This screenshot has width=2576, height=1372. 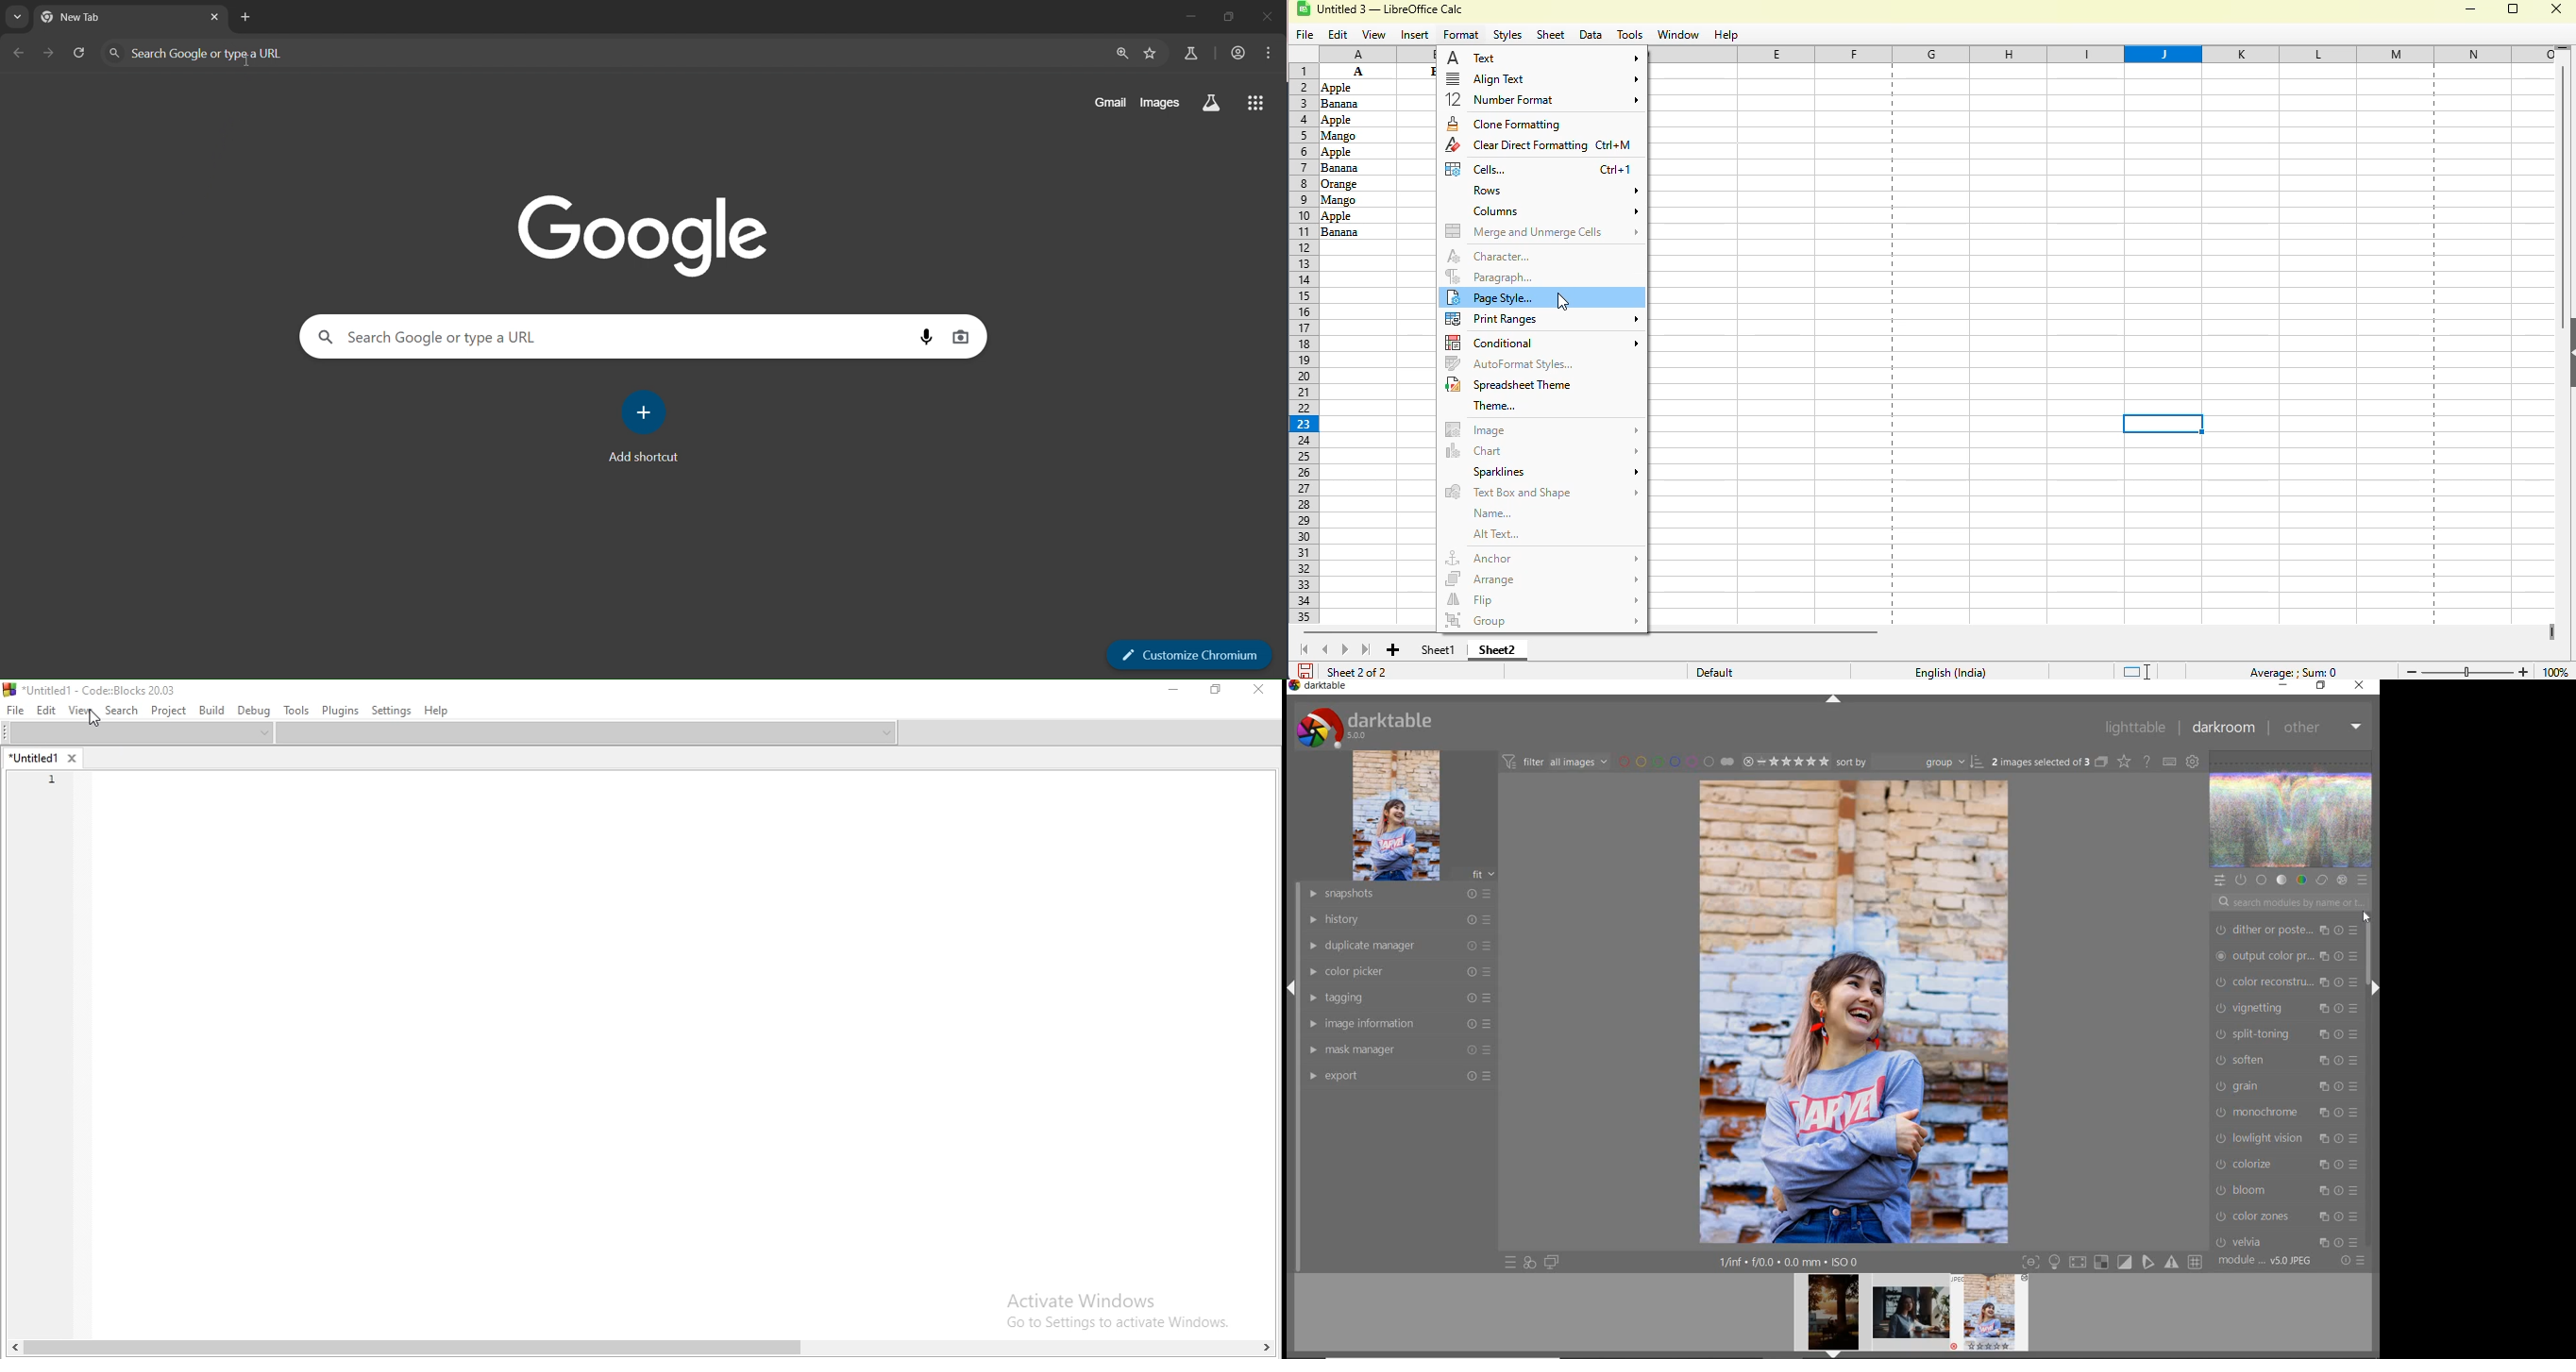 I want to click on tone, so click(x=2283, y=881).